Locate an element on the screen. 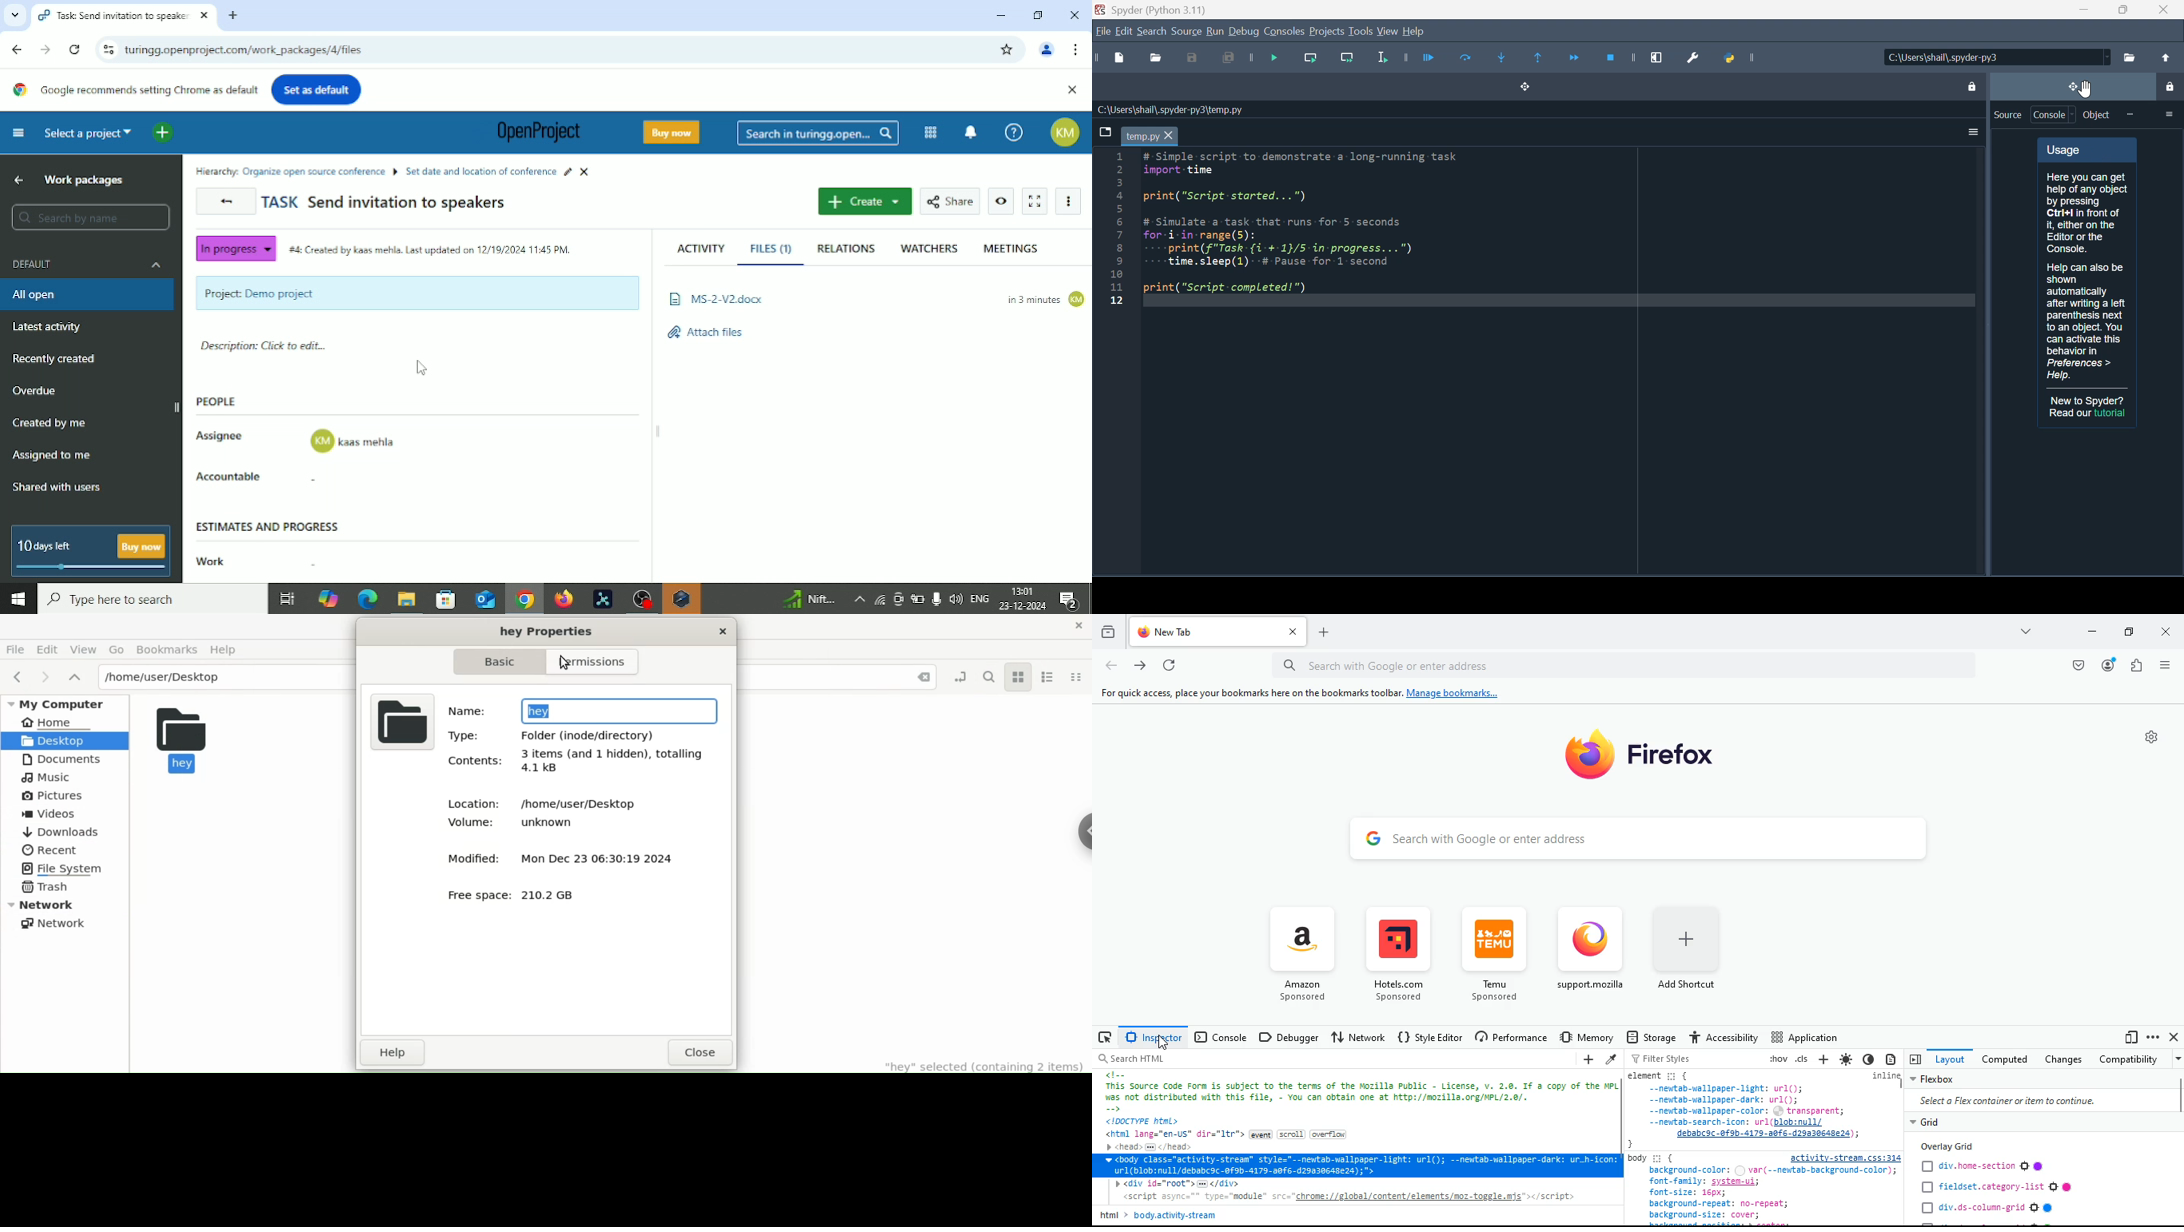 This screenshot has height=1232, width=2184. changes is located at coordinates (2060, 1059).